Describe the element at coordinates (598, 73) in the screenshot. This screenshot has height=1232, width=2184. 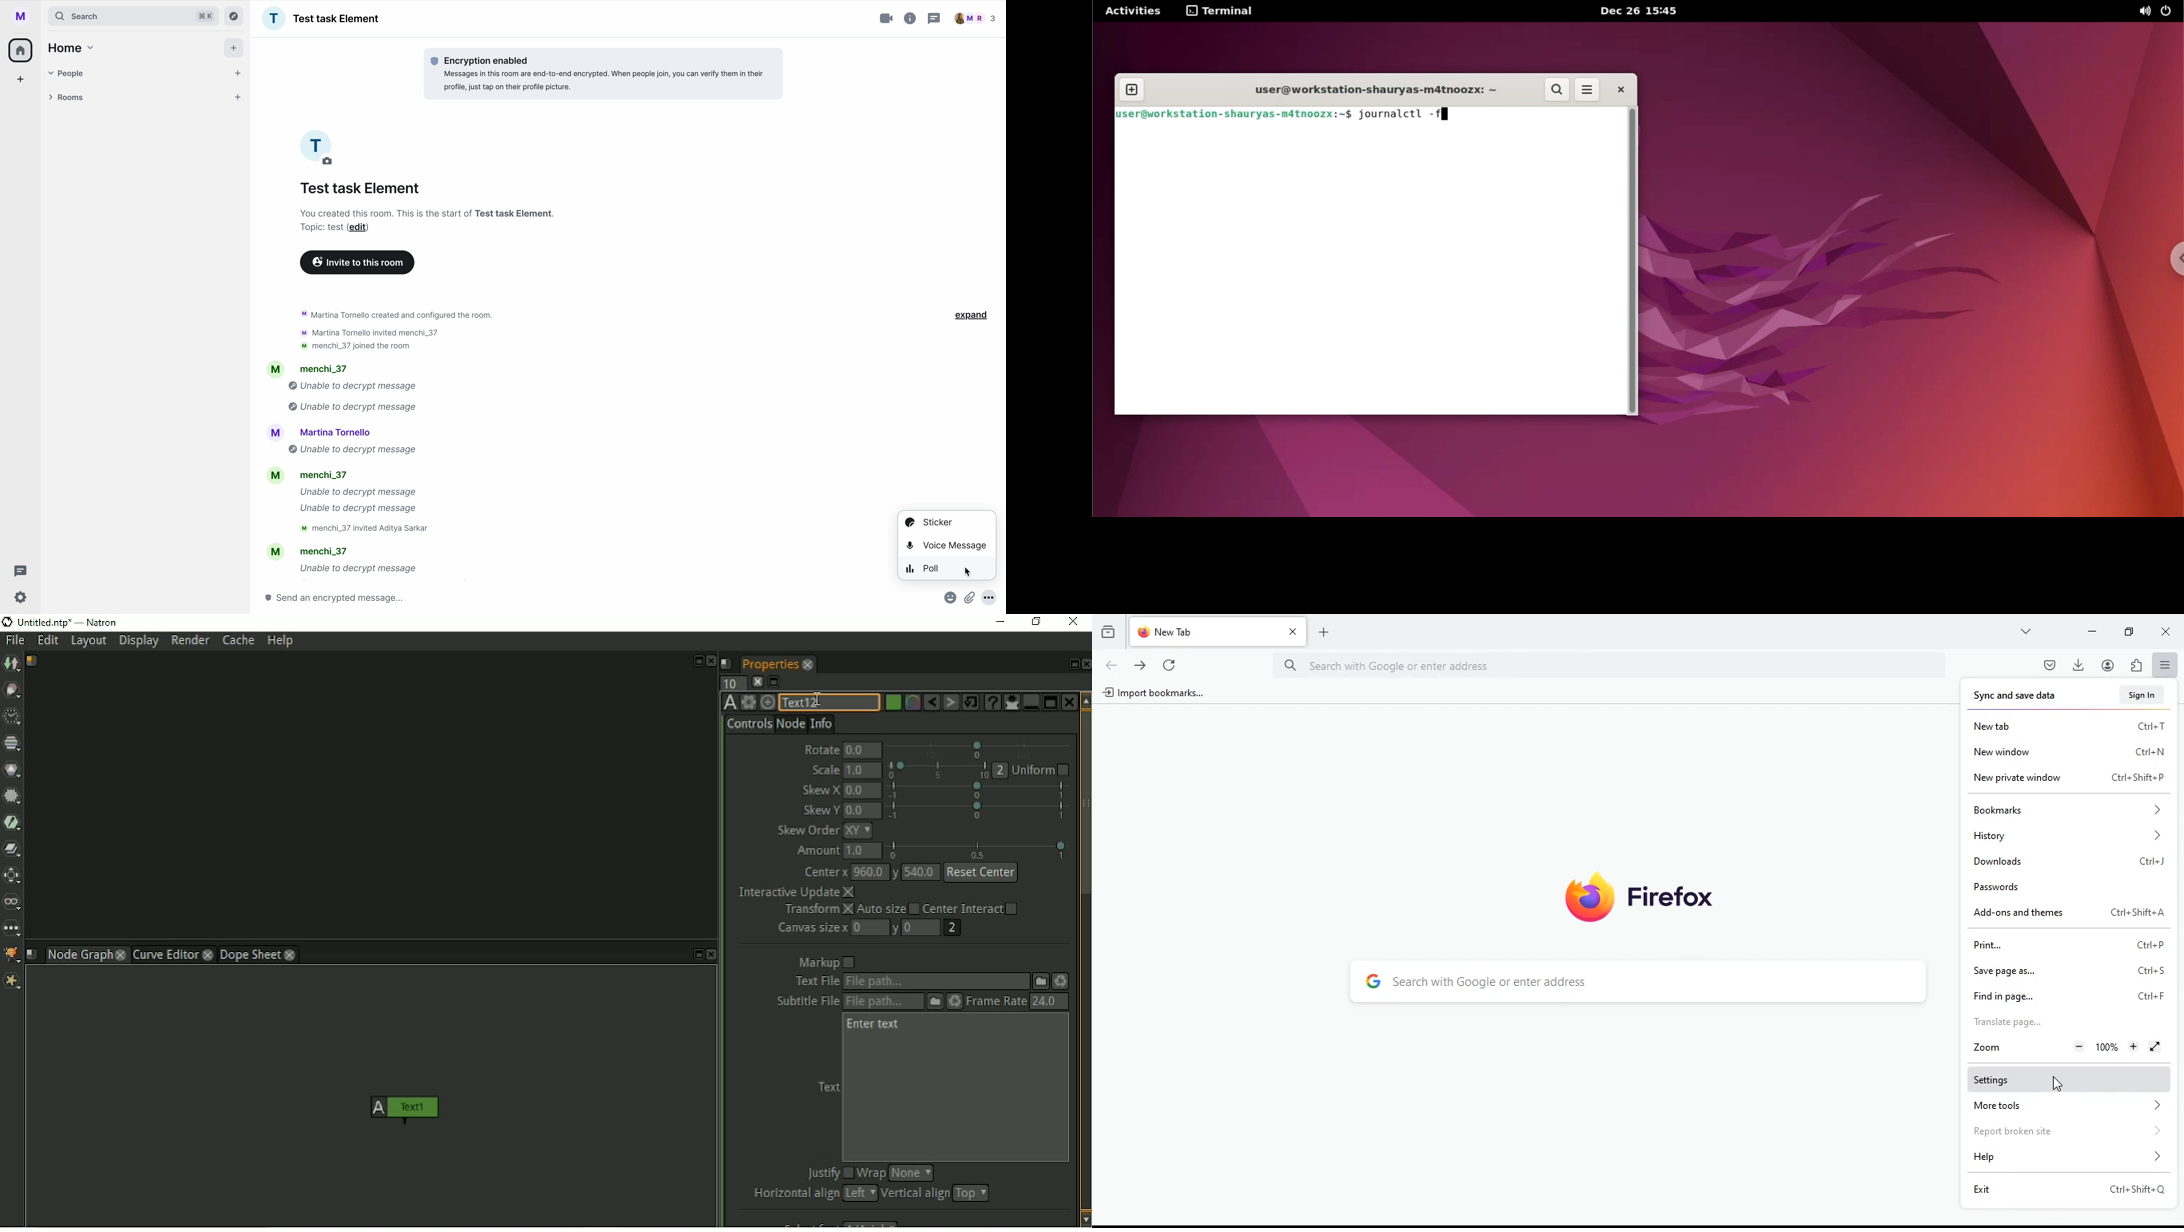
I see ` Encryption enabledMessages in this room are end-to-end encrypted. When people join, you can verify them in theirprofile, just tap on their profile picture.` at that location.